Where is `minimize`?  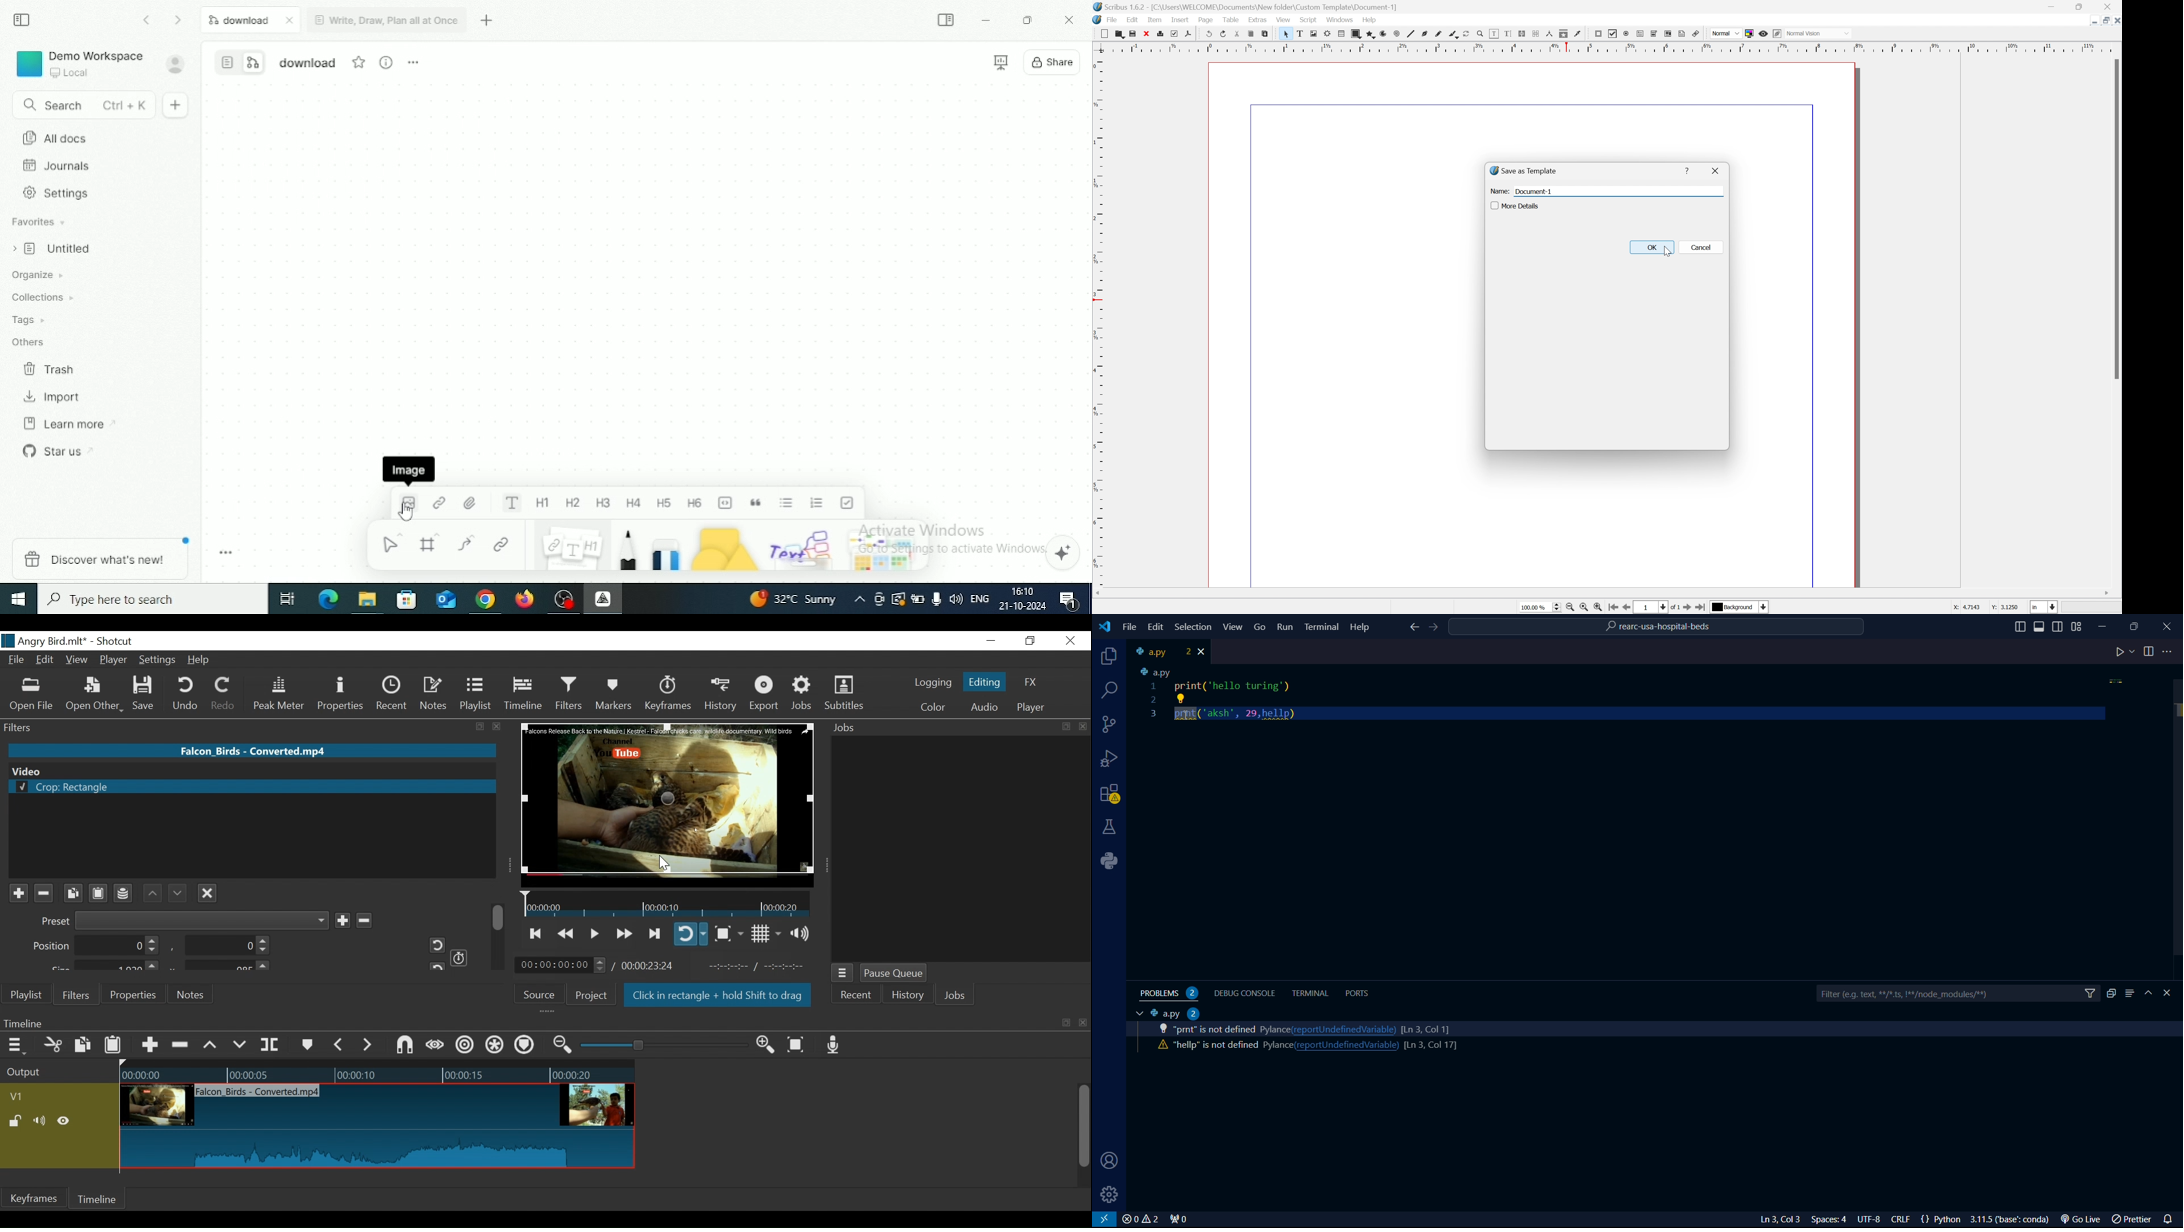
minimize is located at coordinates (991, 641).